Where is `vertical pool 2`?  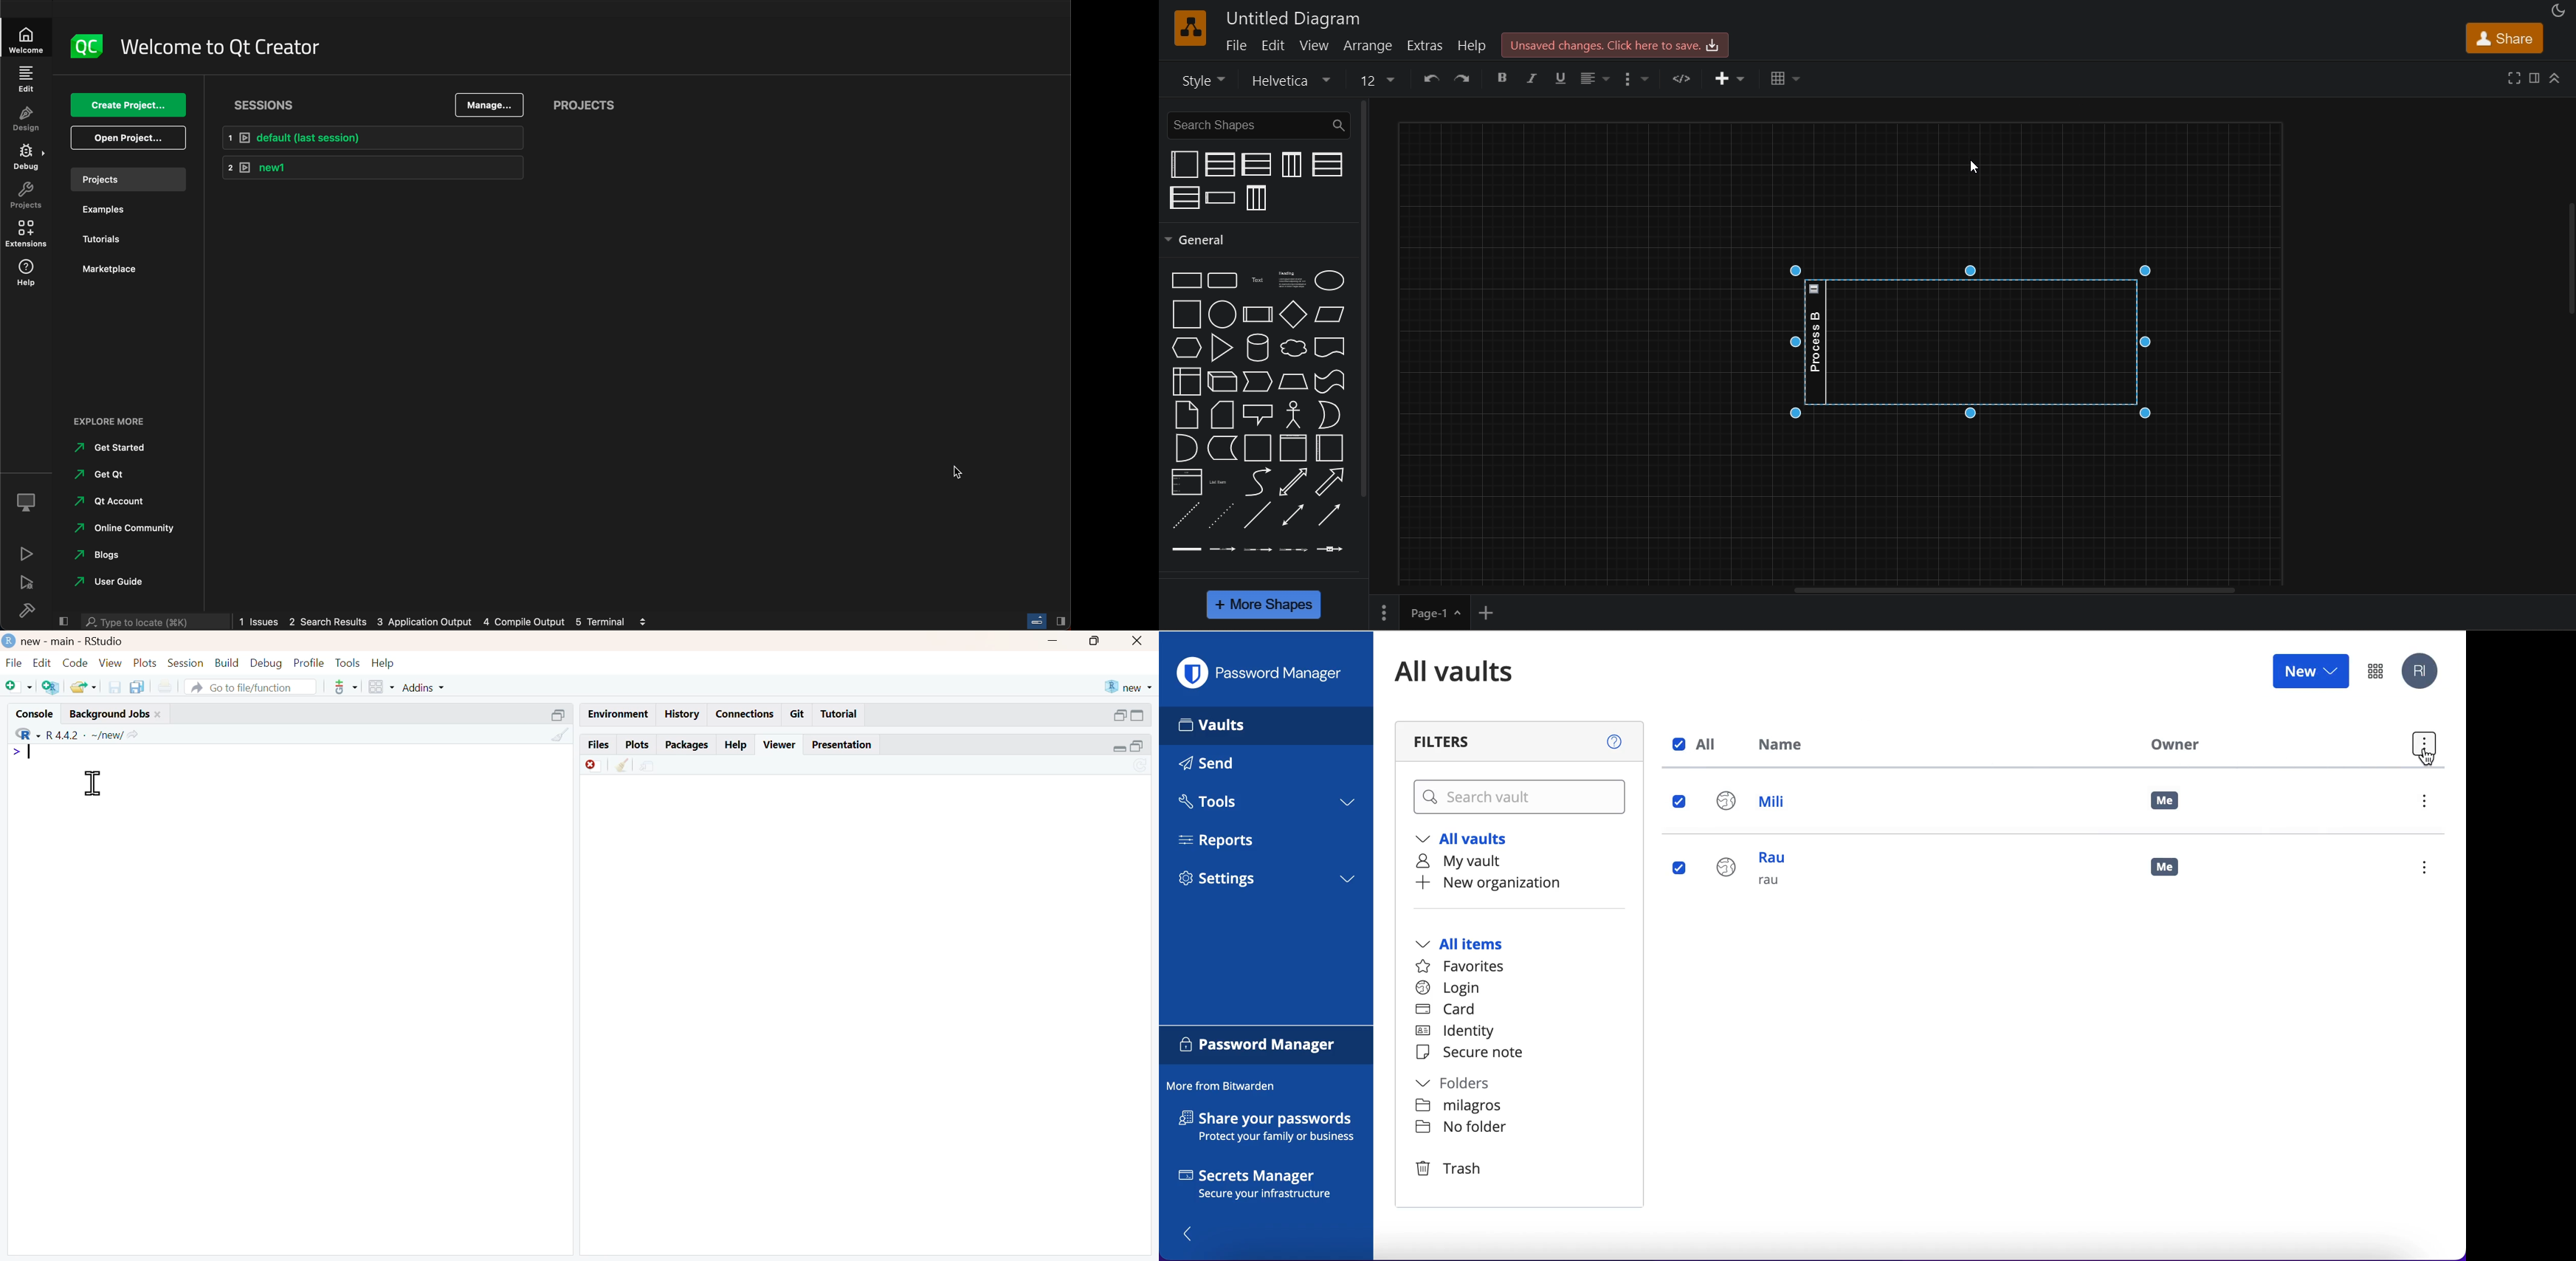
vertical pool 2 is located at coordinates (1220, 165).